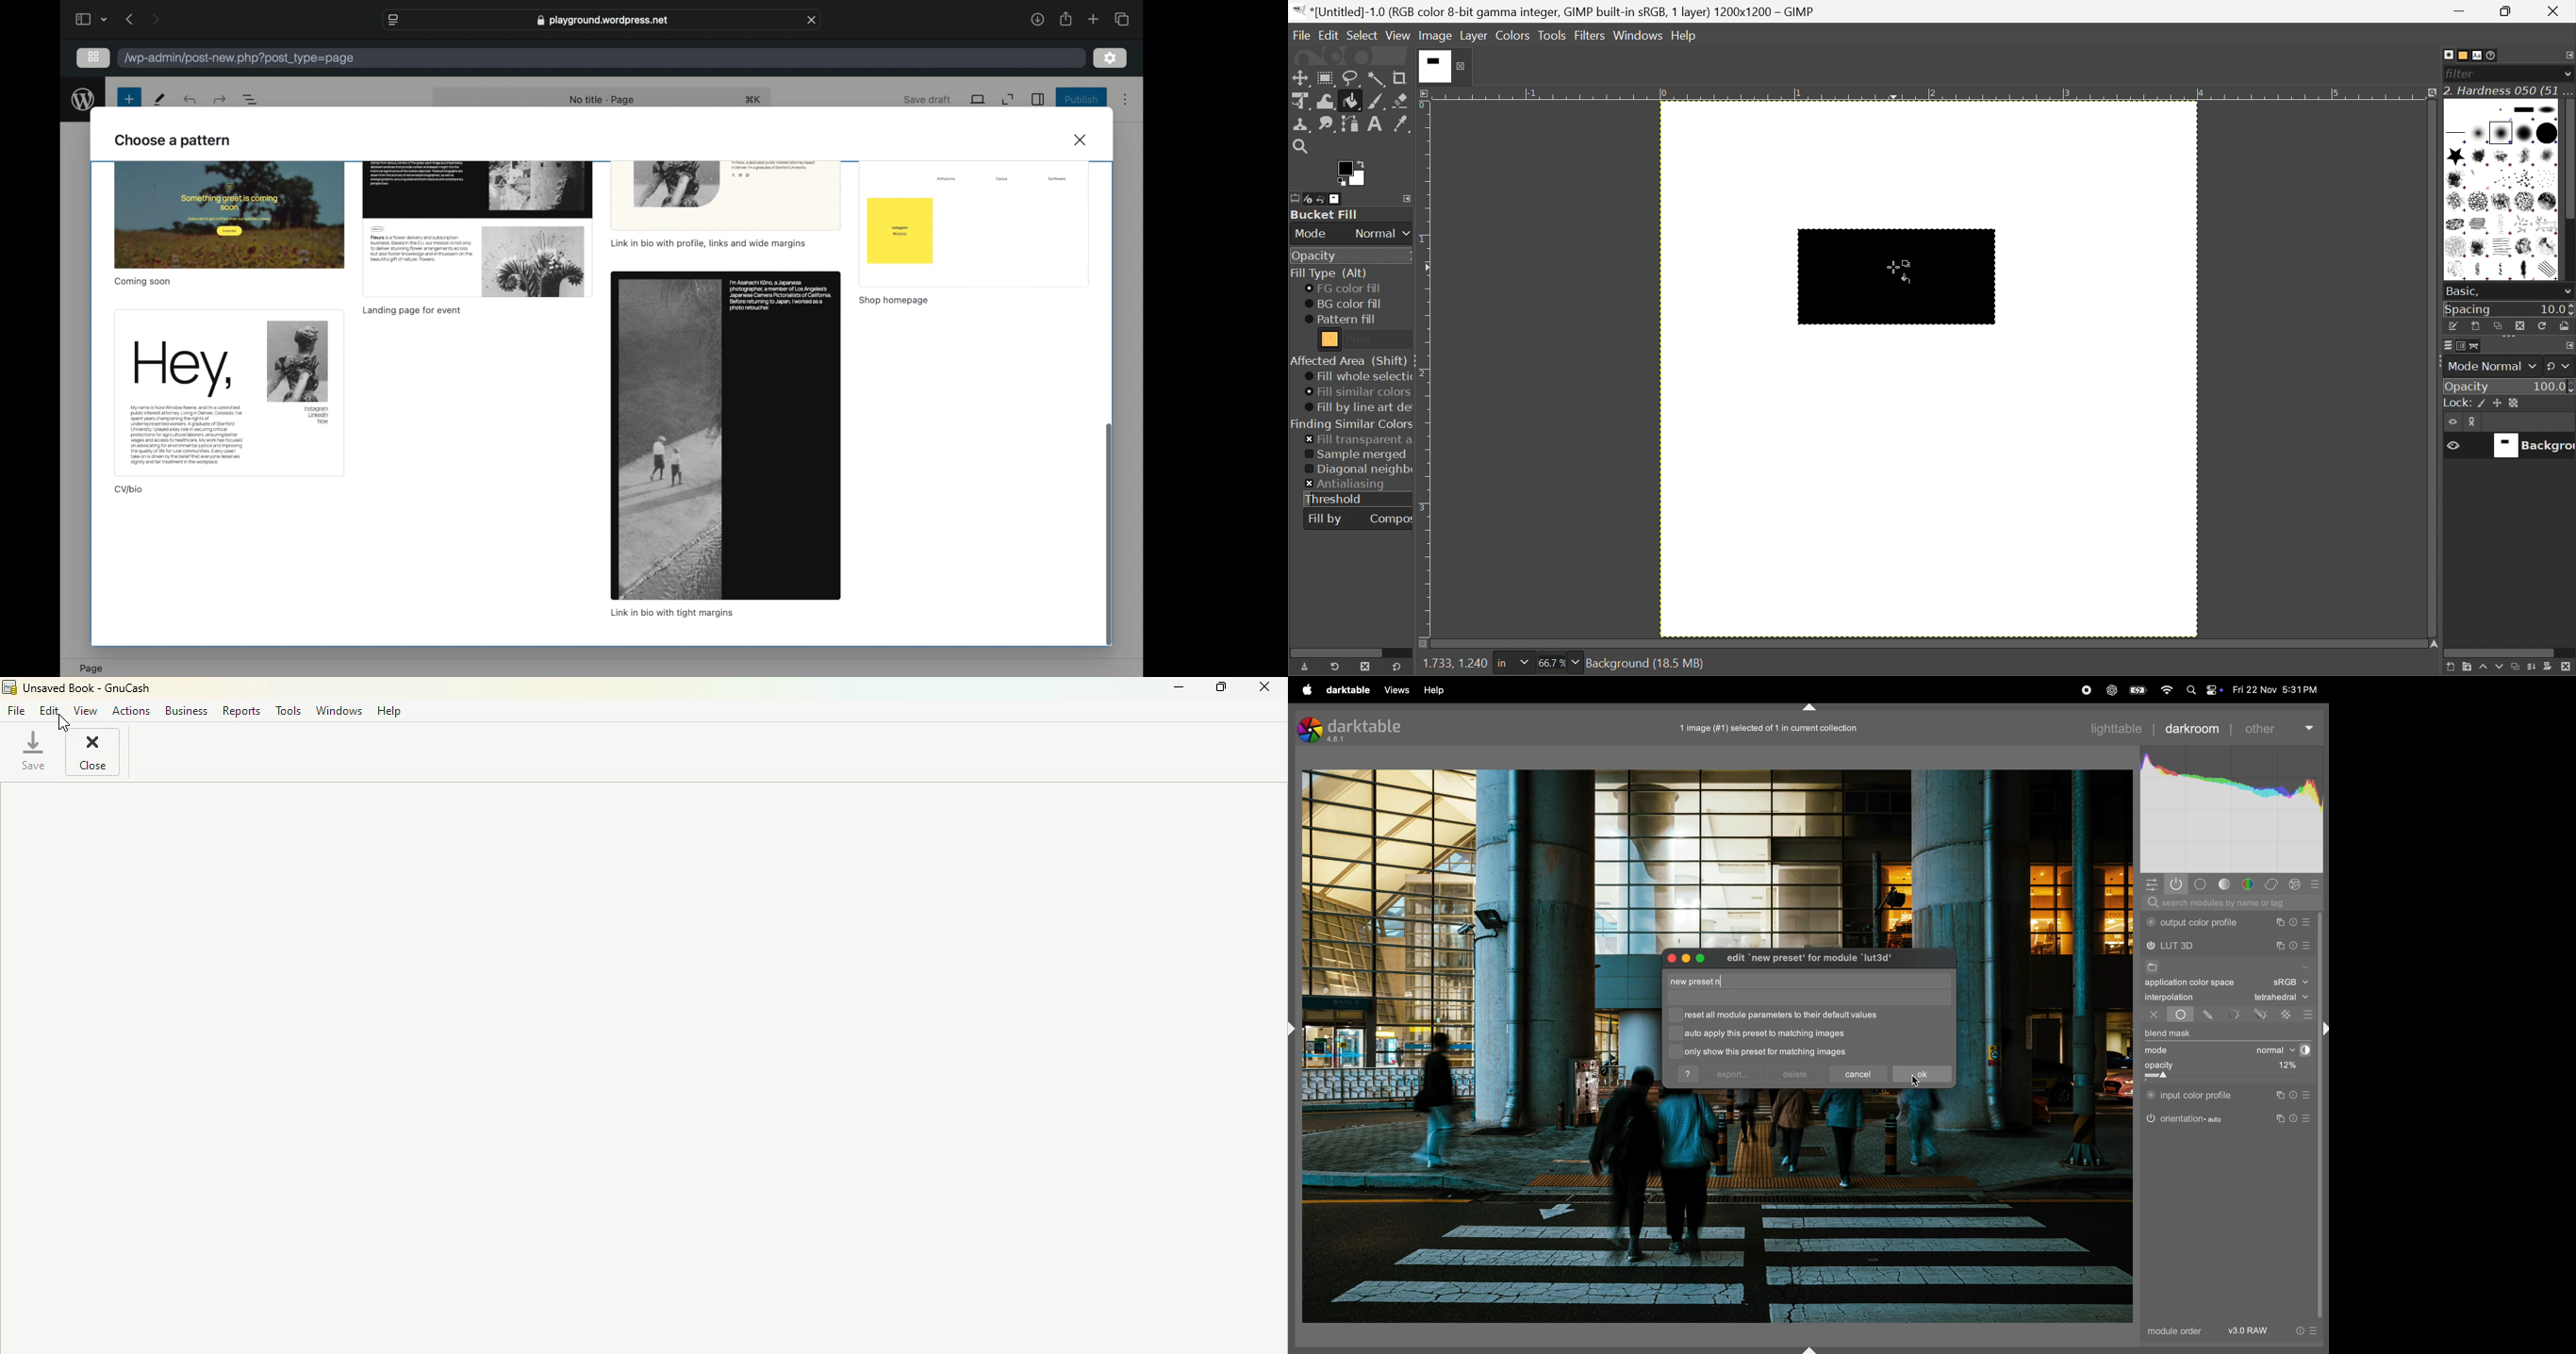 Image resolution: width=2576 pixels, height=1372 pixels. I want to click on block 02, so click(2548, 109).